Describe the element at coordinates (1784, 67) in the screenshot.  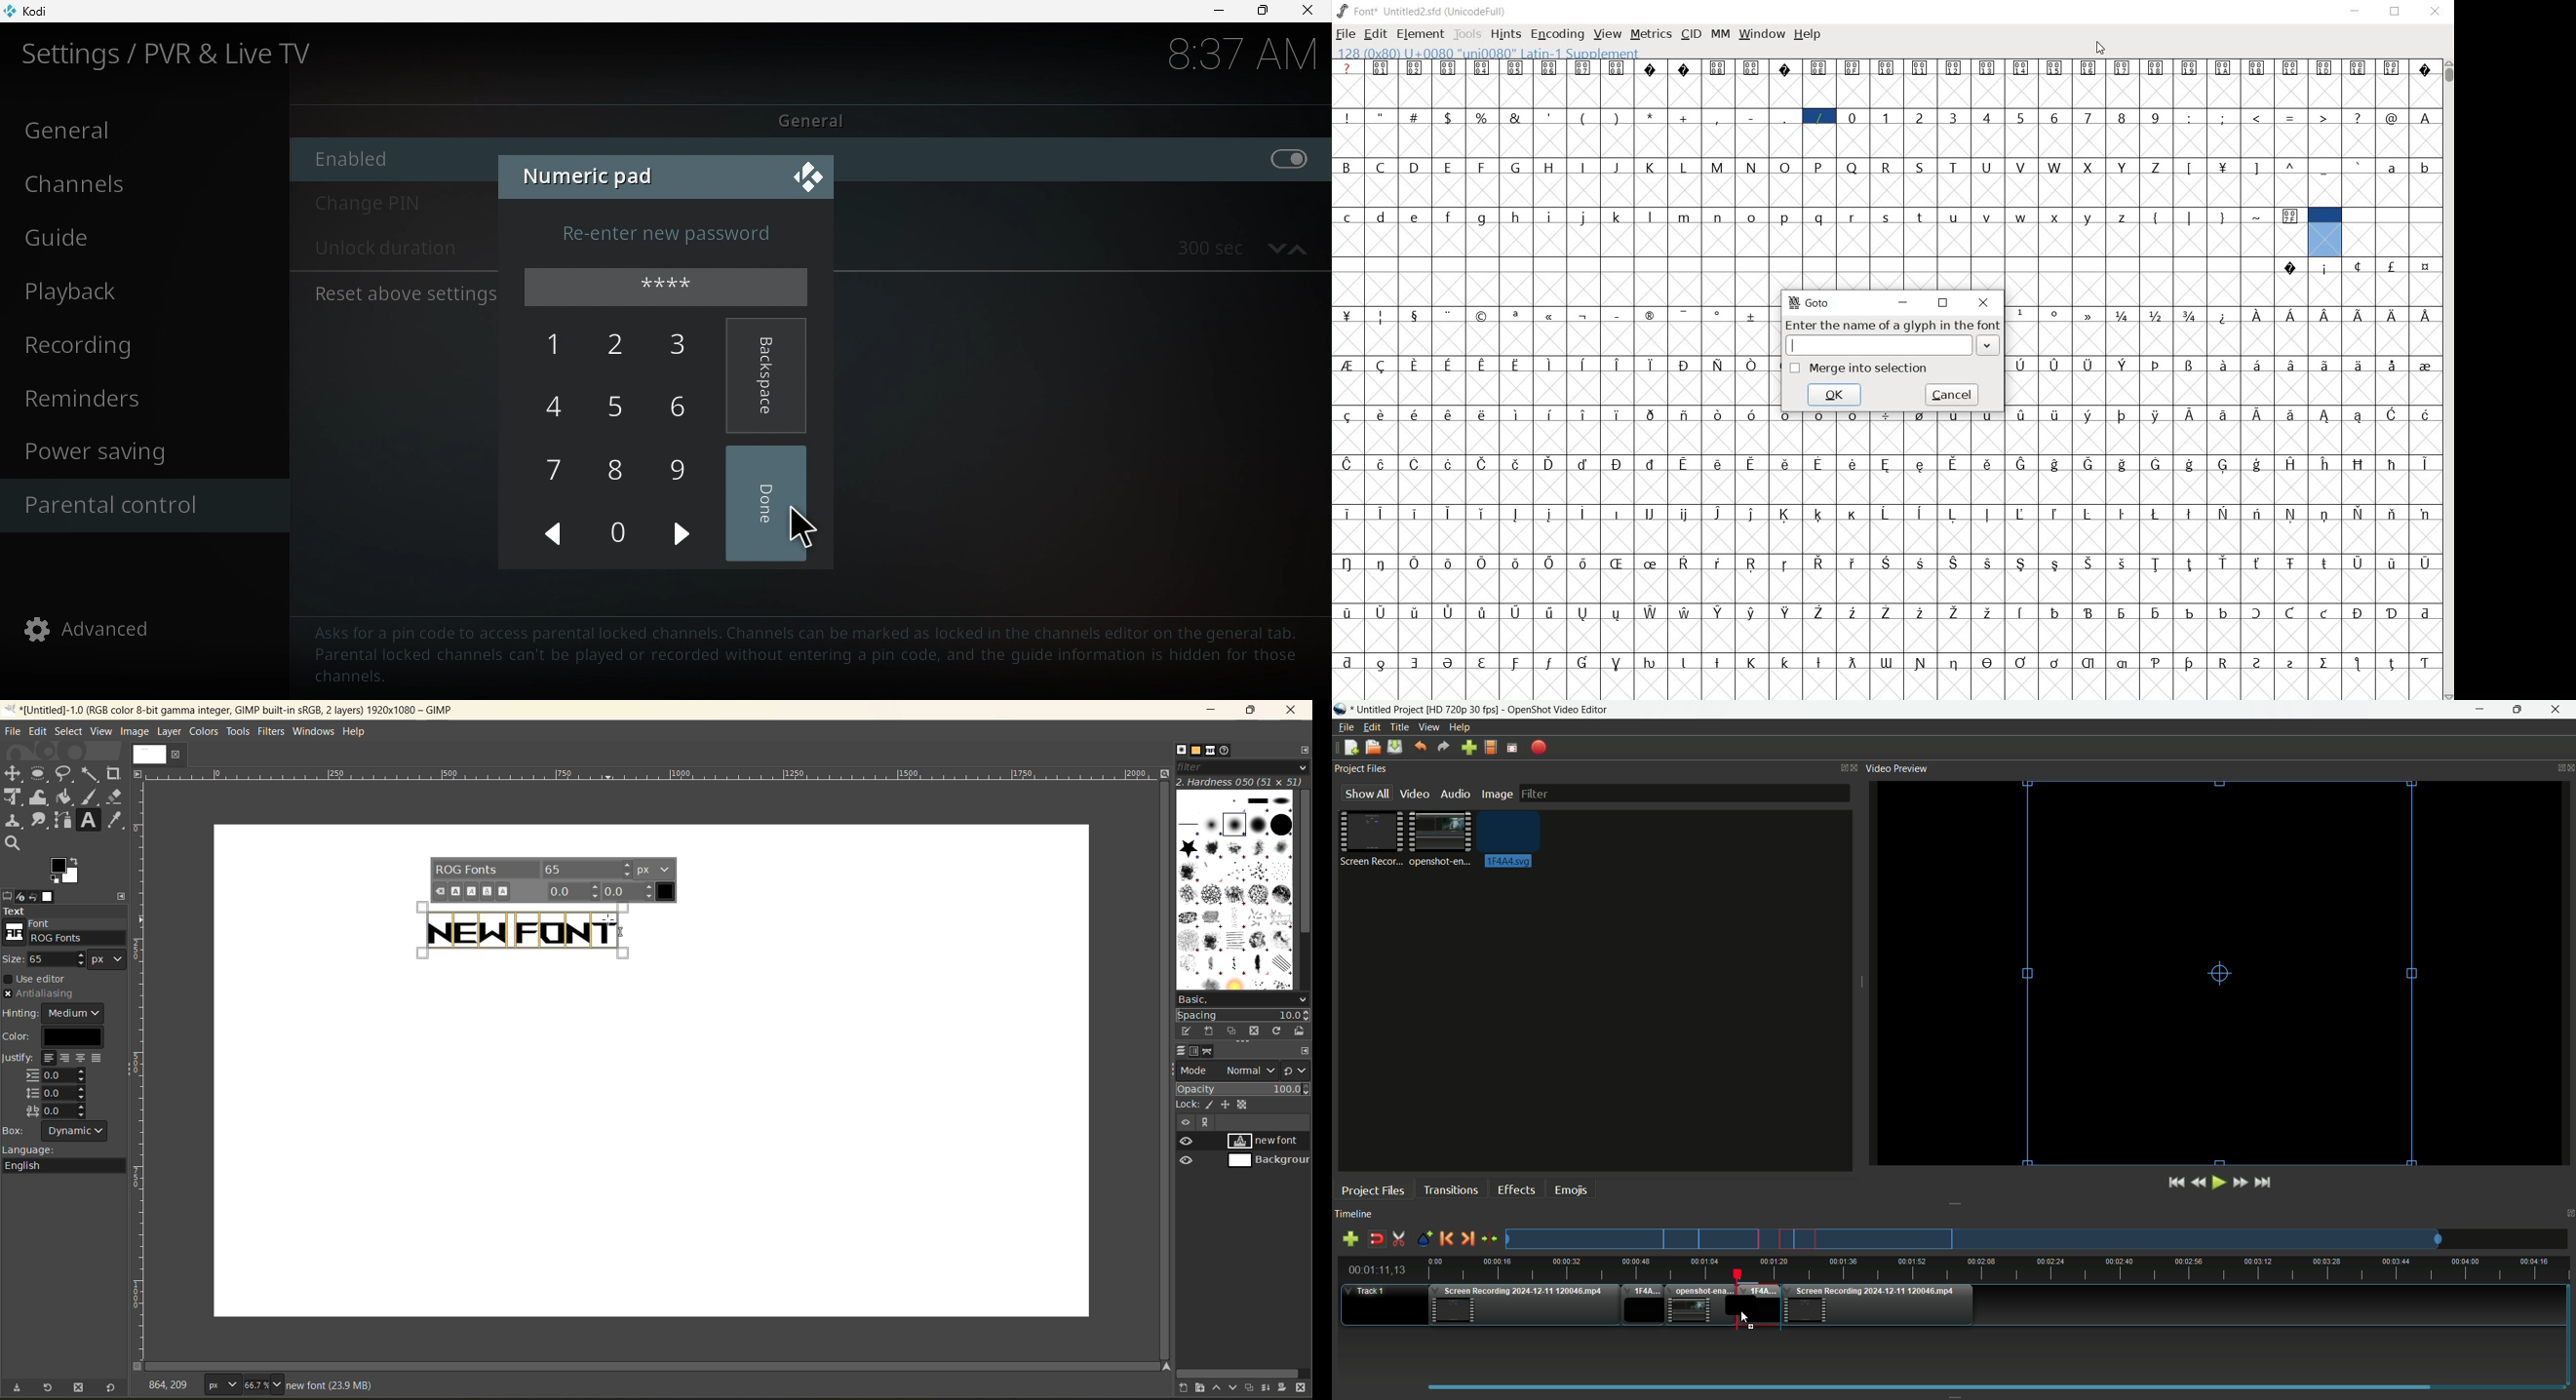
I see `Symbol` at that location.